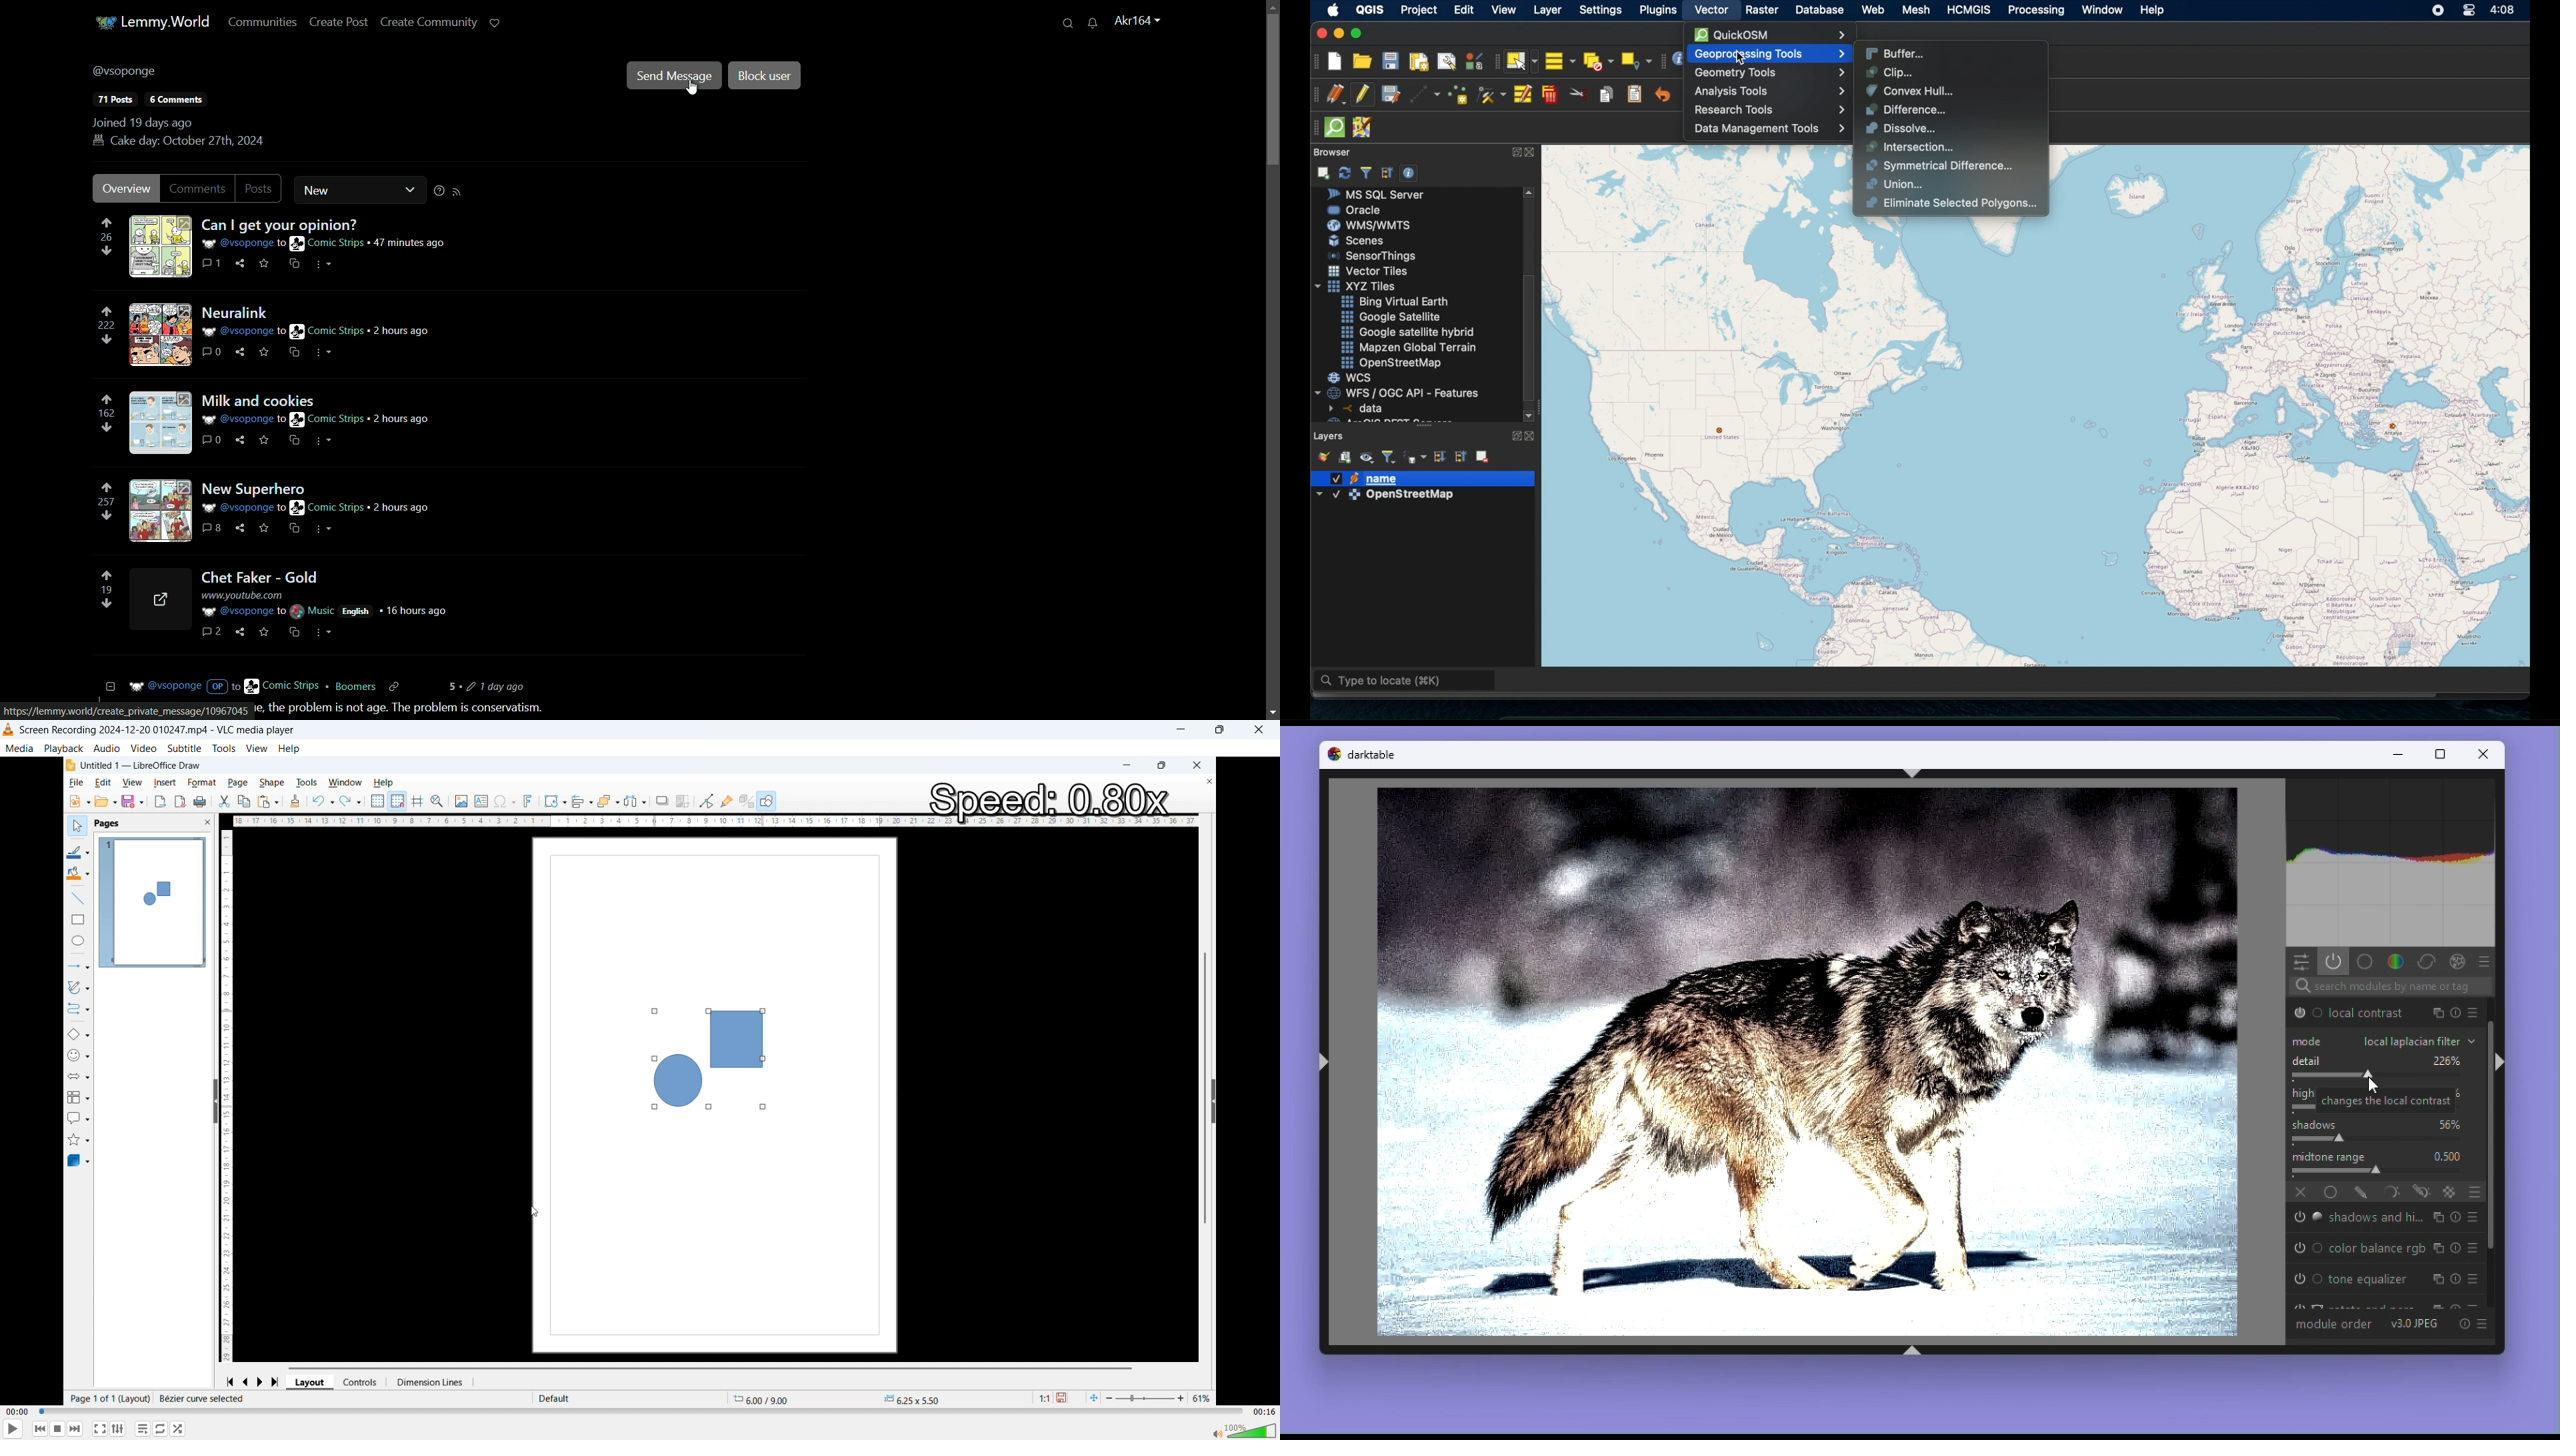 Image resolution: width=2576 pixels, height=1456 pixels. What do you see at coordinates (294, 631) in the screenshot?
I see `cs` at bounding box center [294, 631].